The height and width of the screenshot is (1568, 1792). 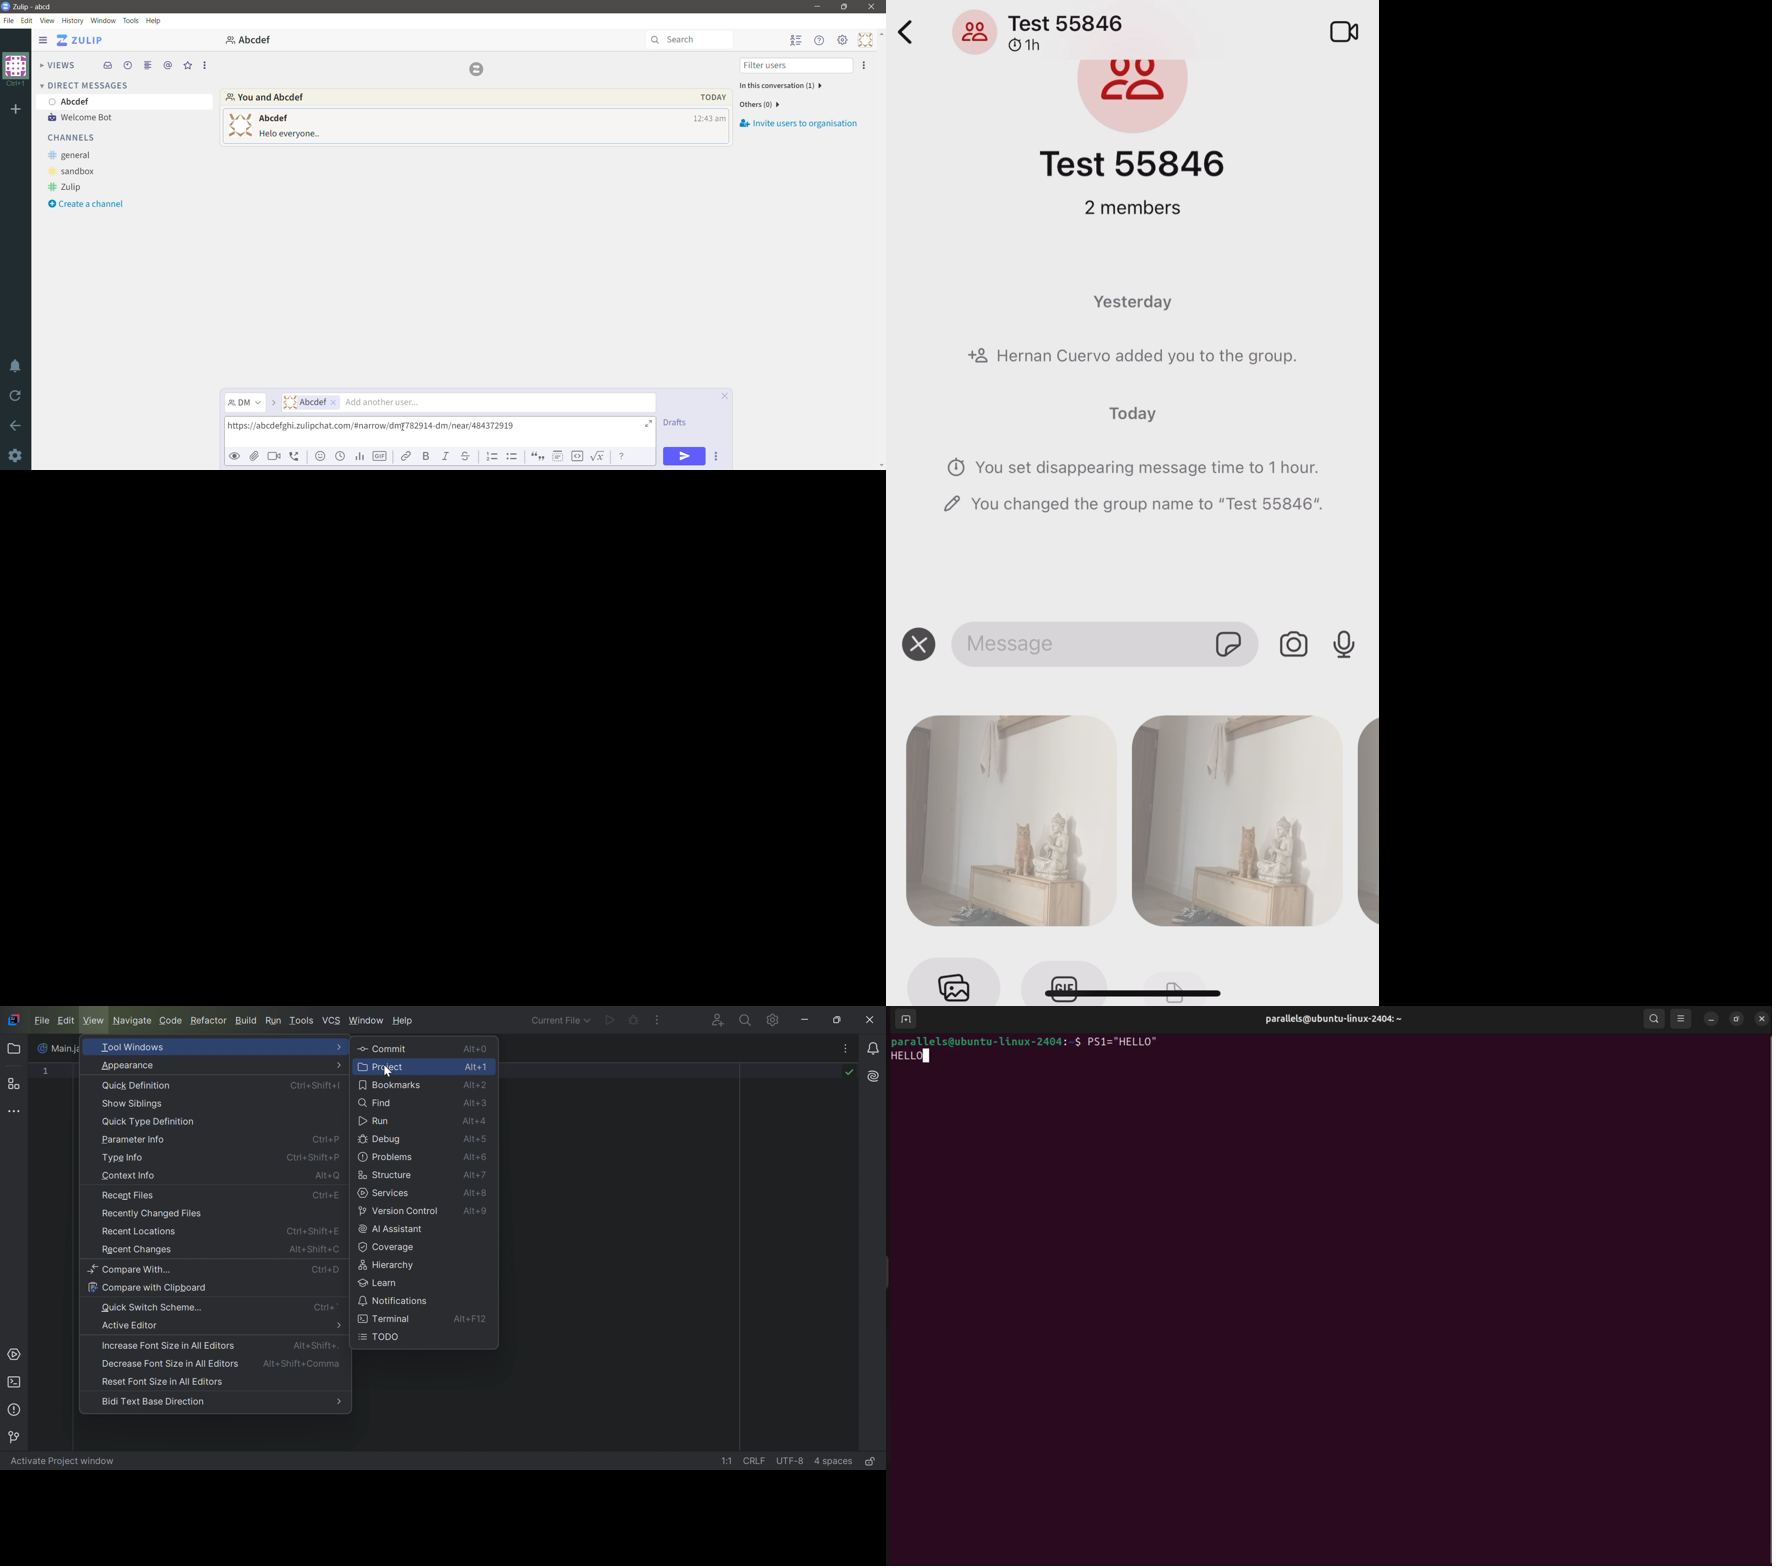 What do you see at coordinates (73, 20) in the screenshot?
I see `History` at bounding box center [73, 20].